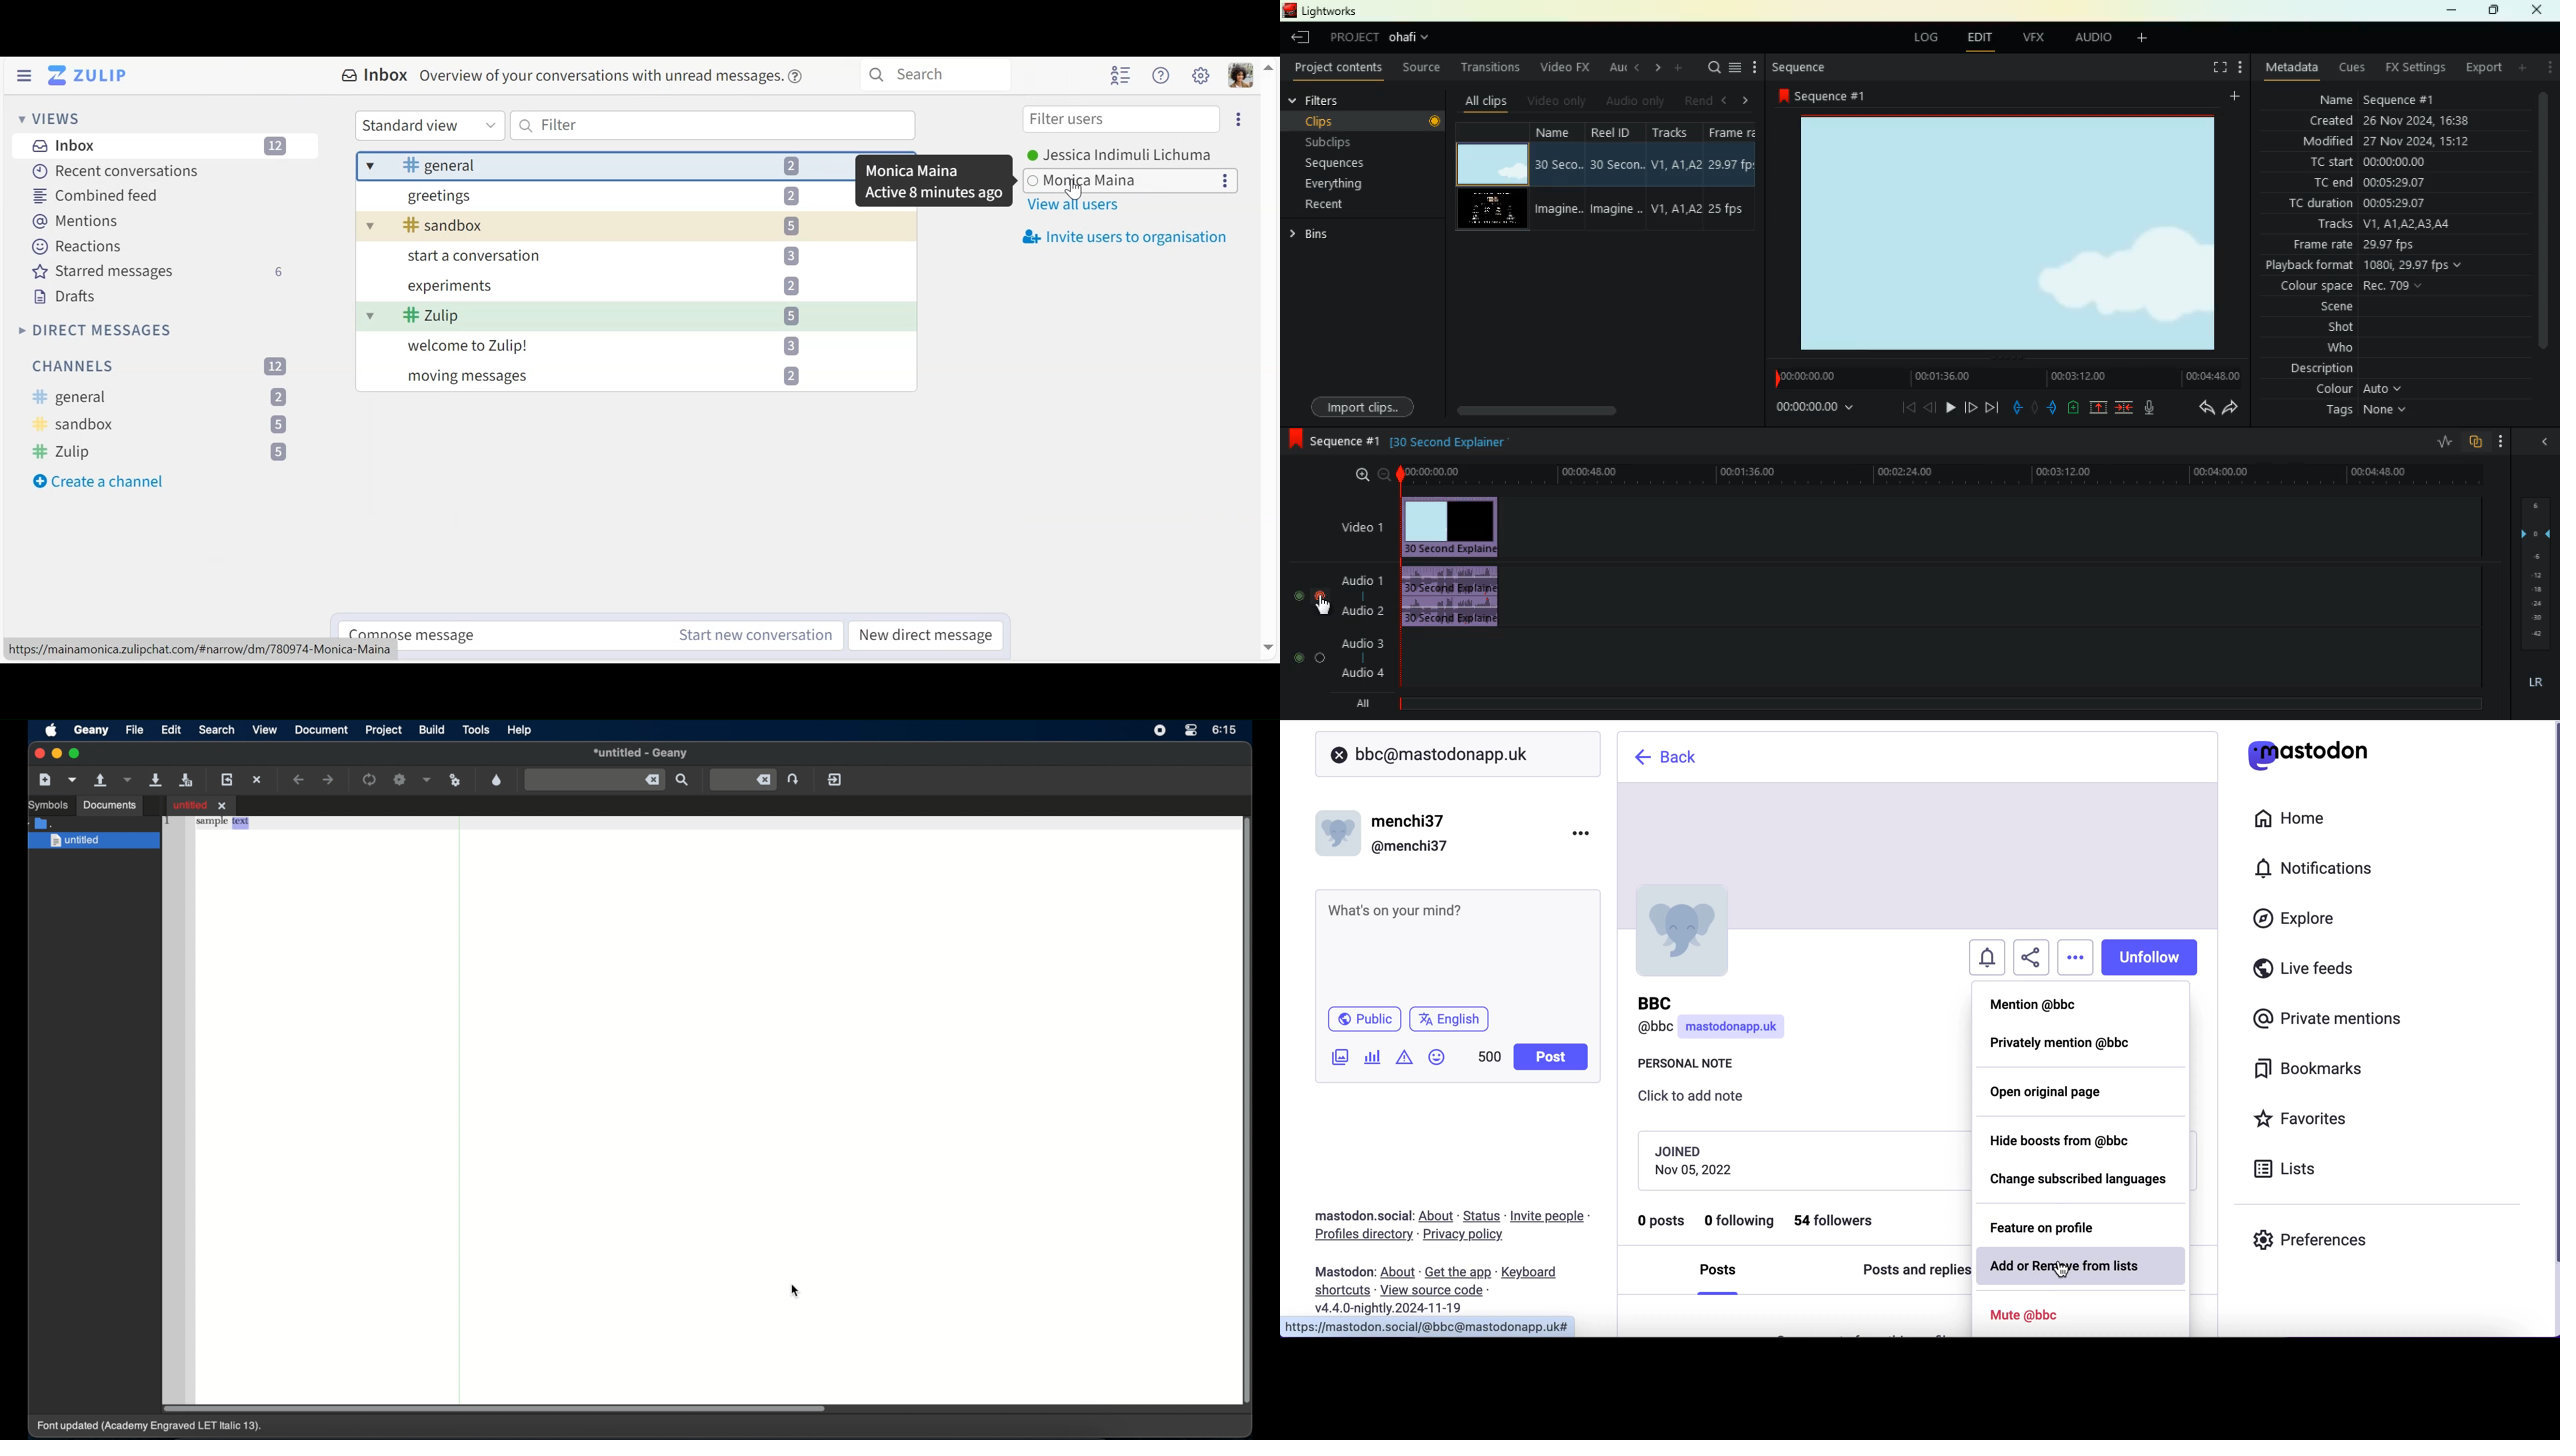 The width and height of the screenshot is (2576, 1456). Describe the element at coordinates (2500, 441) in the screenshot. I see `more` at that location.